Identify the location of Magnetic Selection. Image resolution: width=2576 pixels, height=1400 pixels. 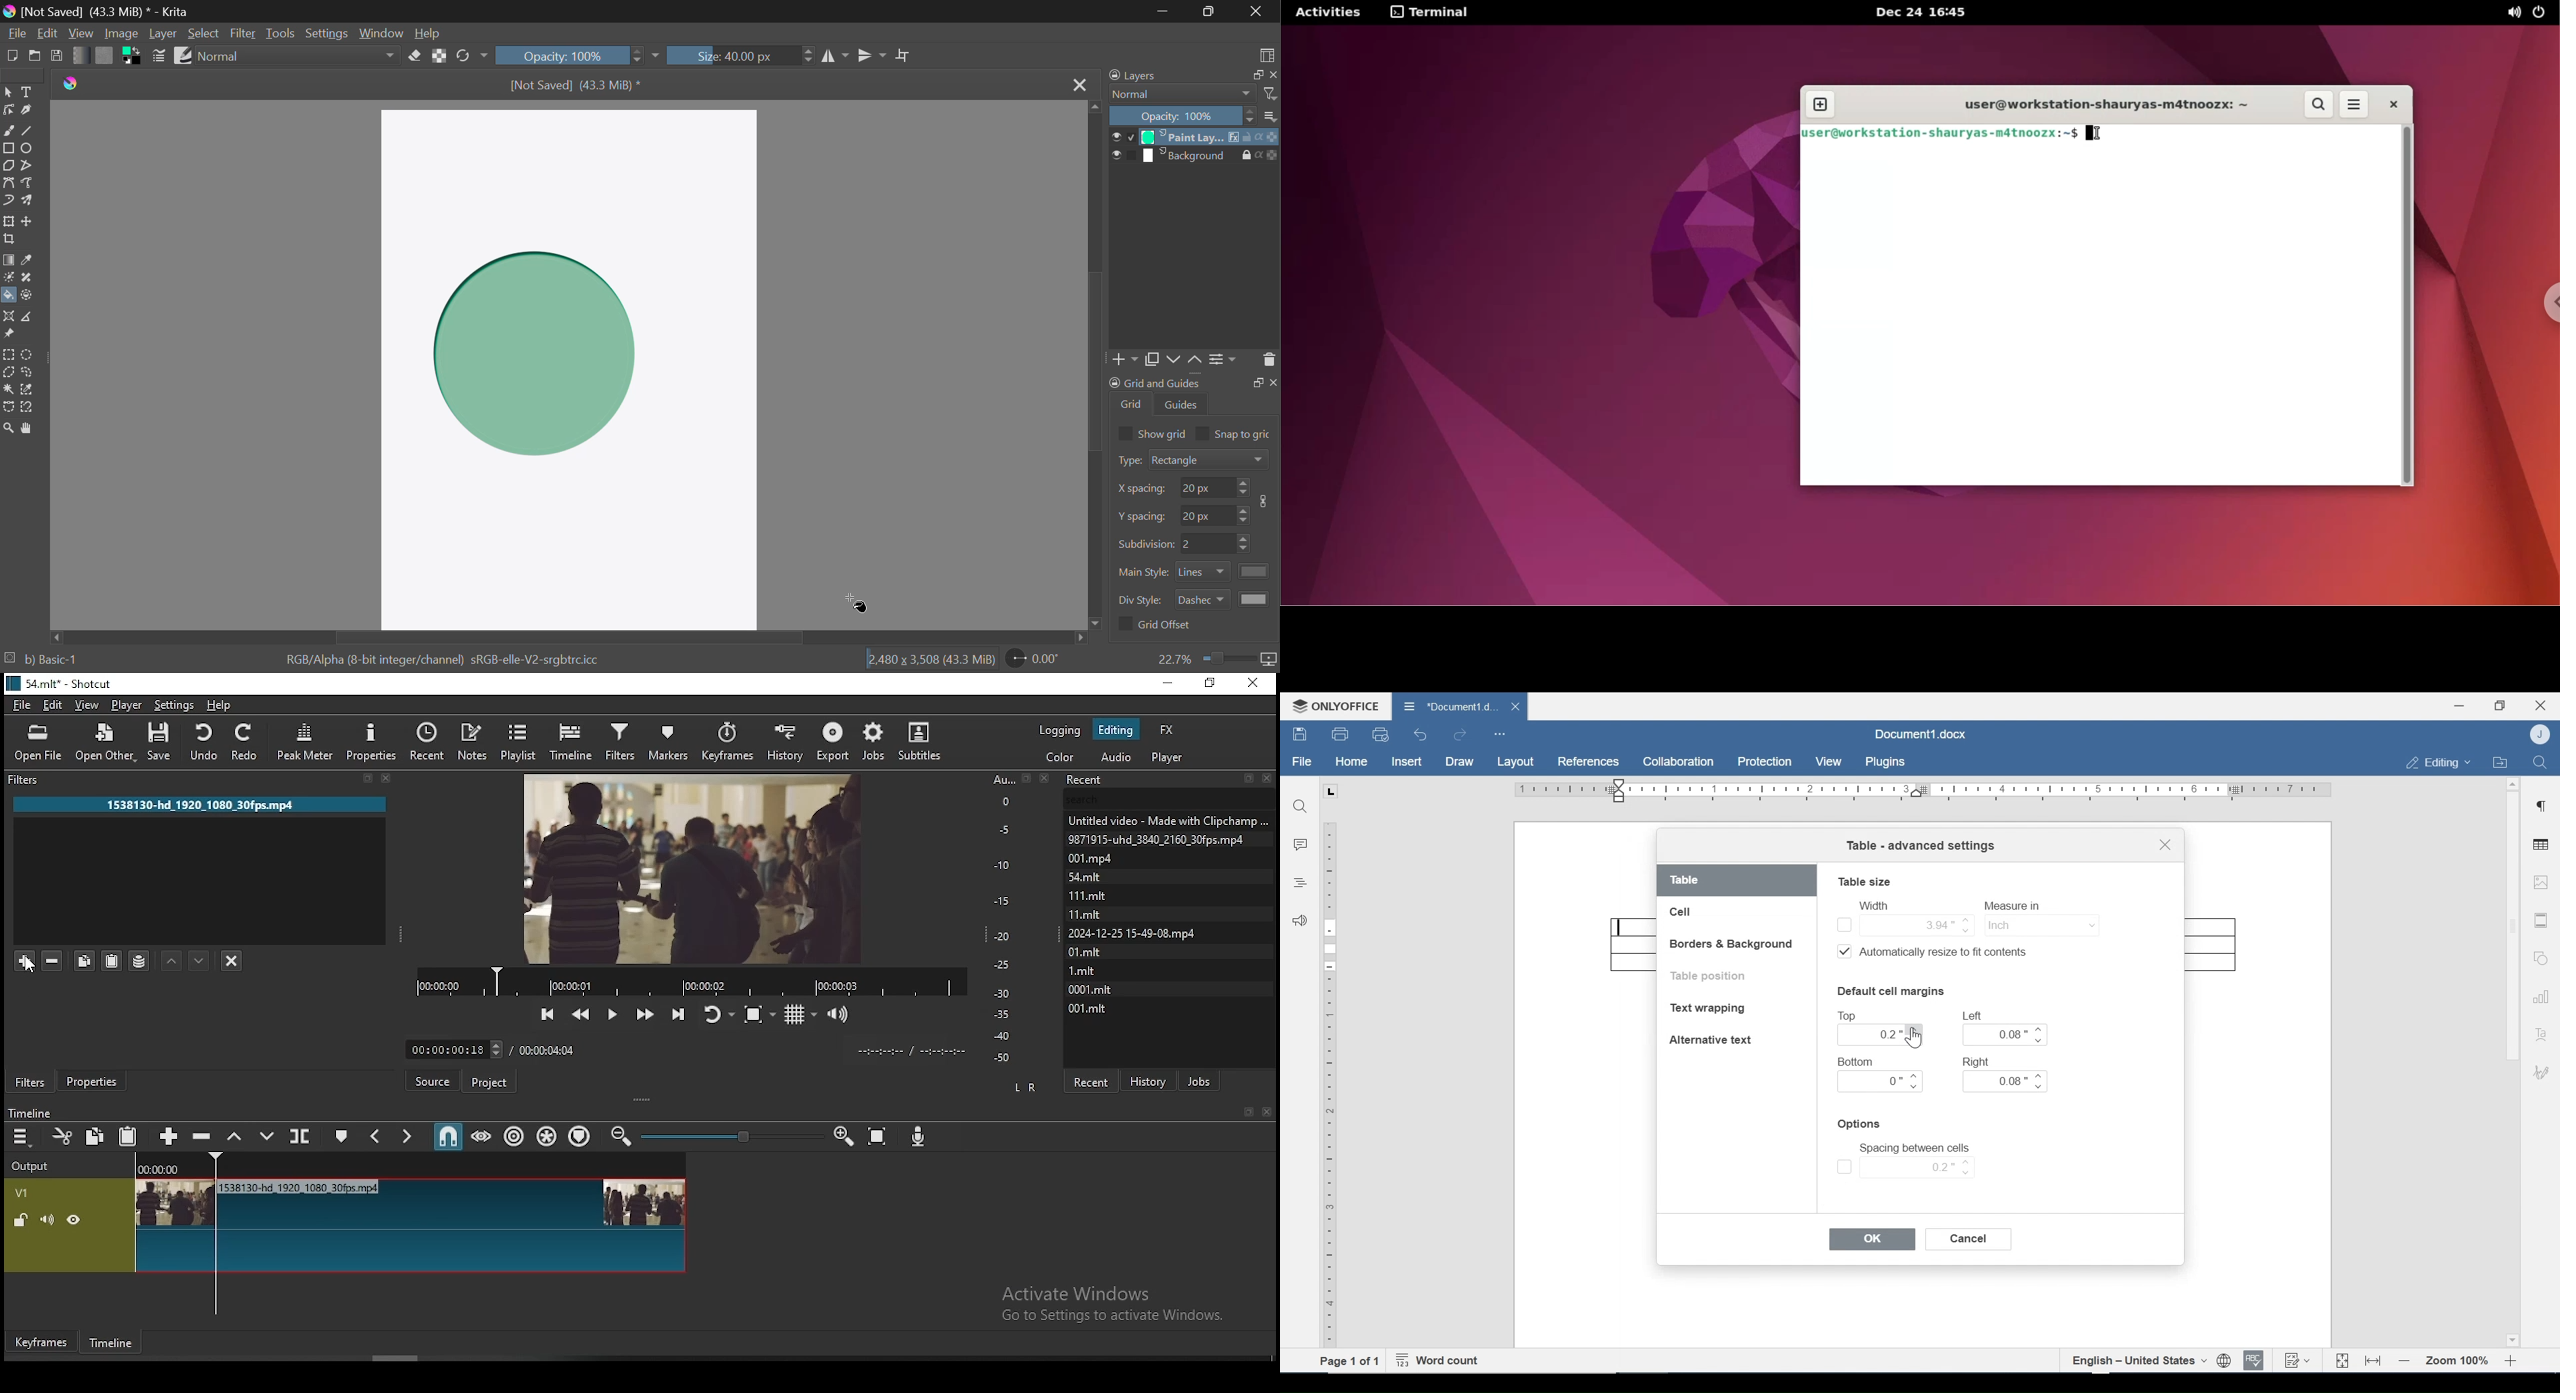
(29, 407).